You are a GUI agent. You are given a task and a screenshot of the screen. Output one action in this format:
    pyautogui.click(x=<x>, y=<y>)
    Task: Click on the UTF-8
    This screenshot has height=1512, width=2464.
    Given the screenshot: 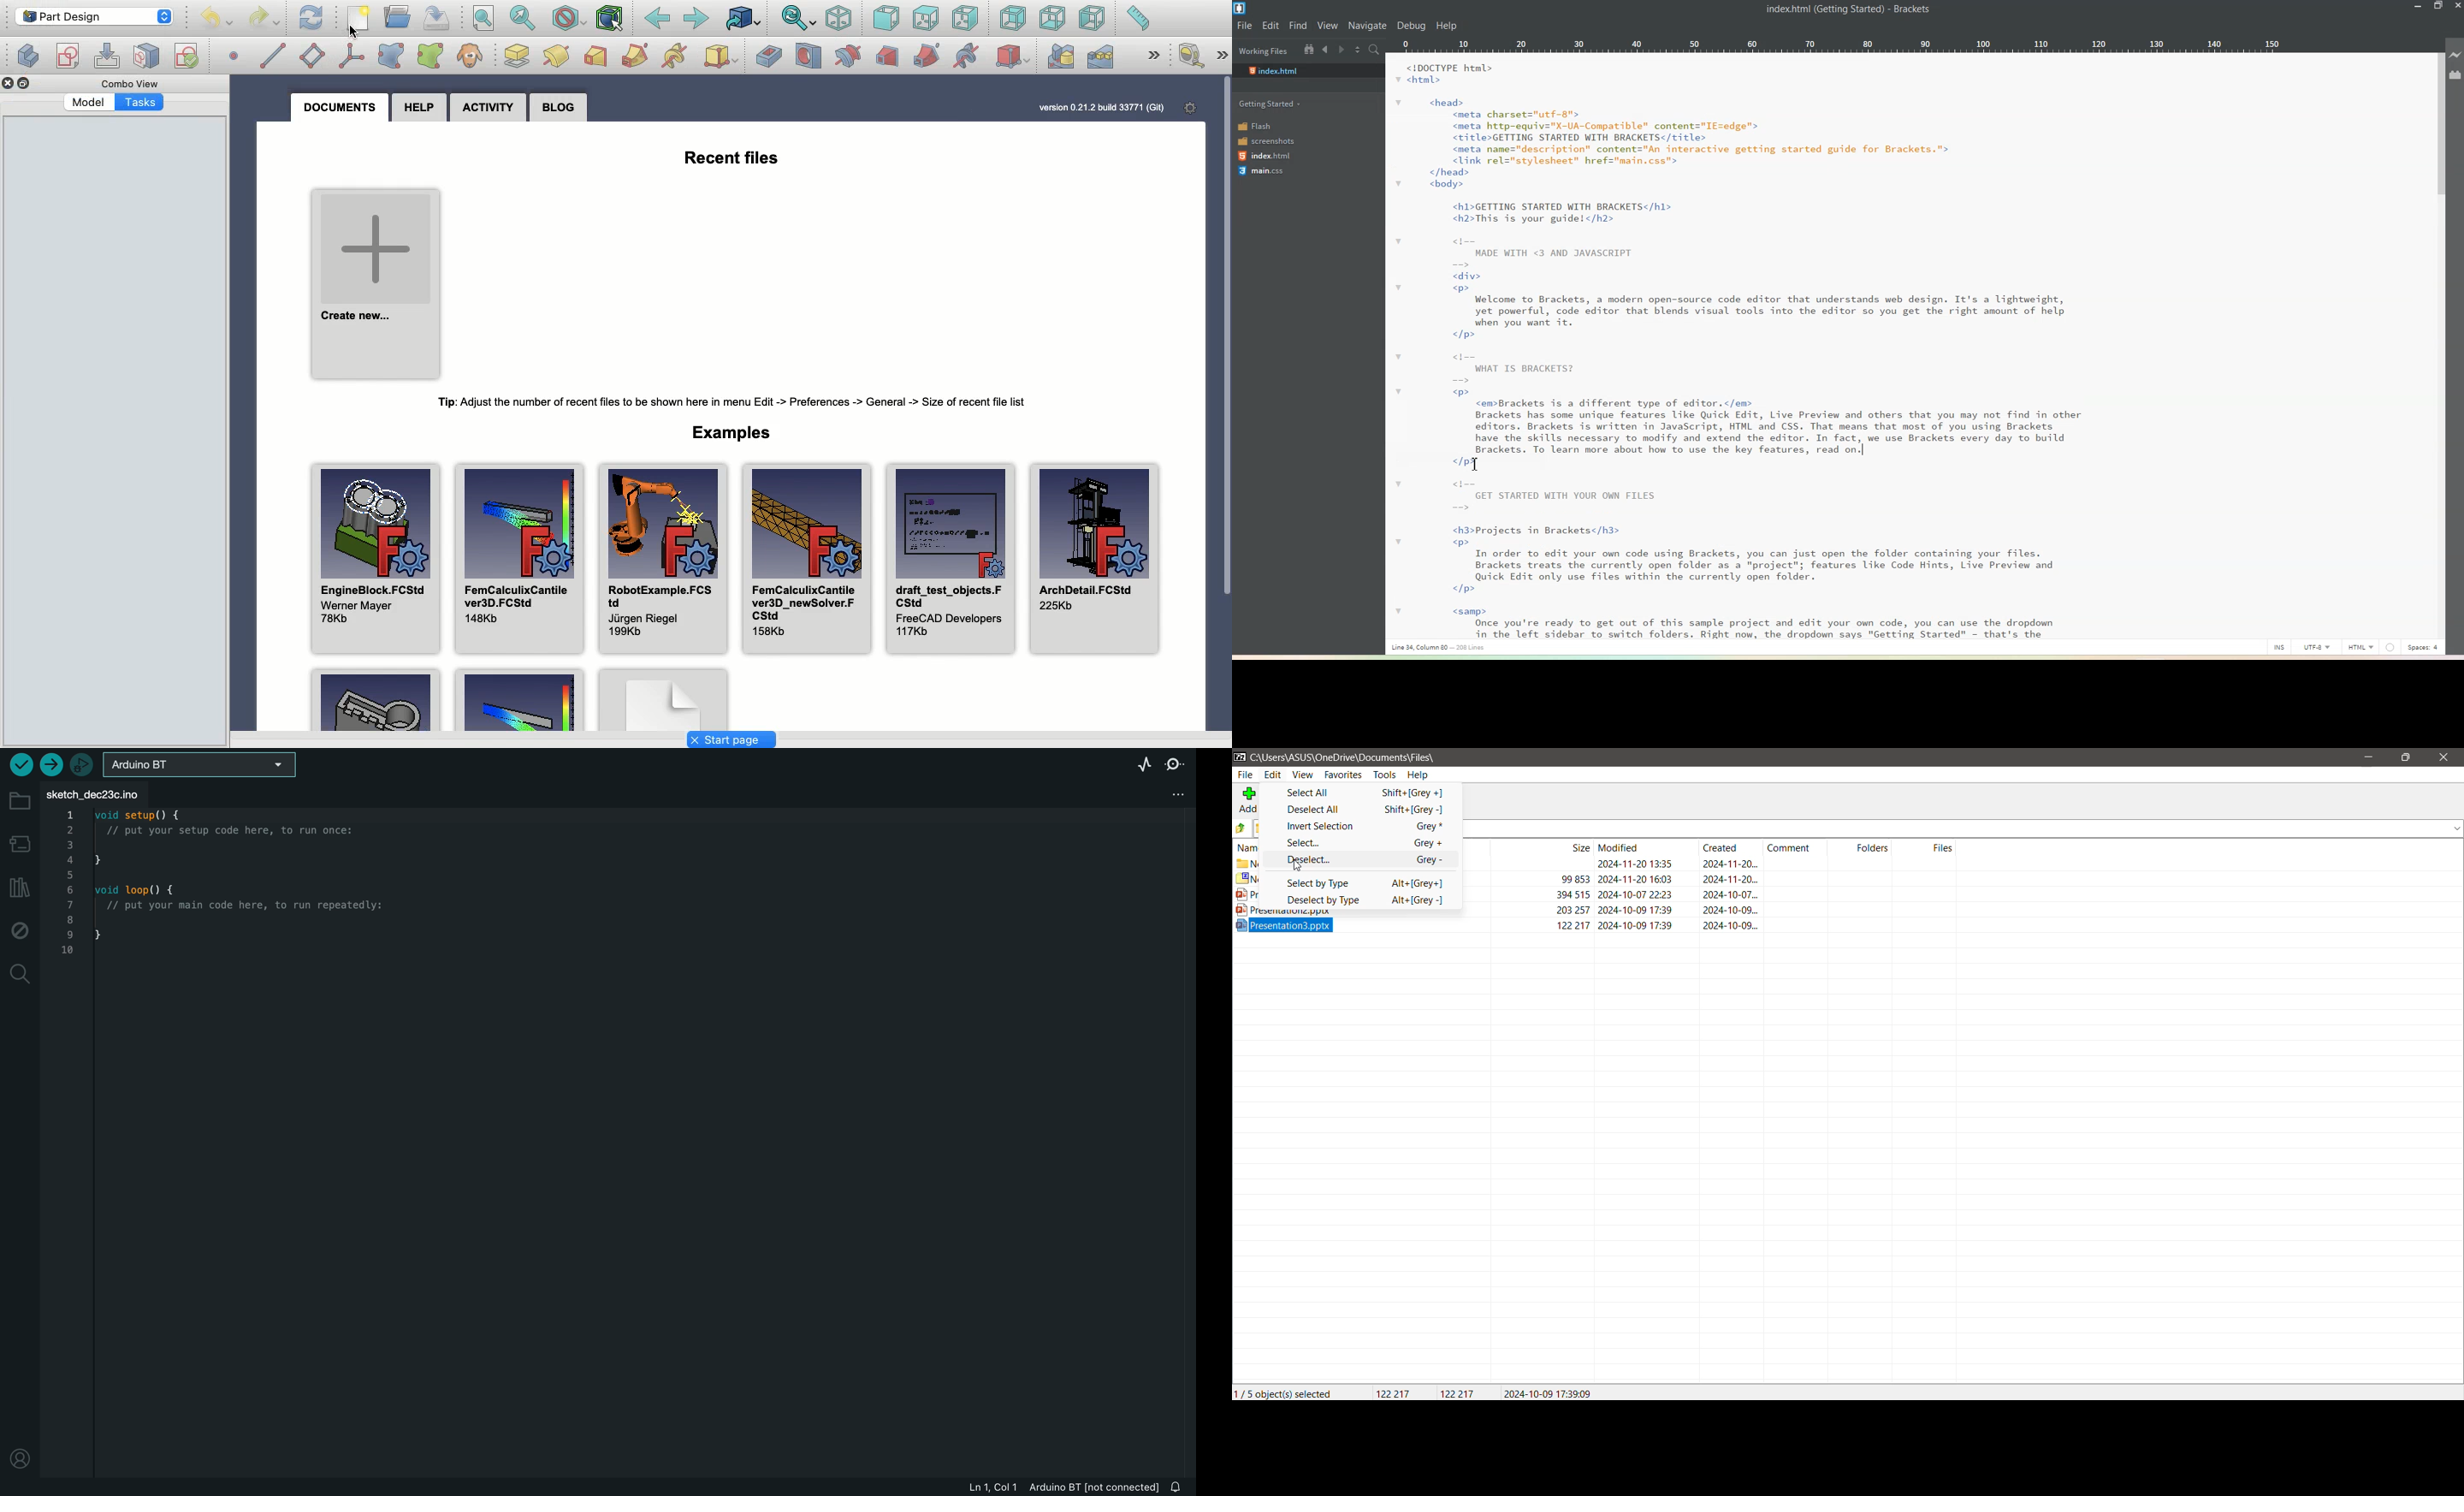 What is the action you would take?
    pyautogui.click(x=2317, y=648)
    